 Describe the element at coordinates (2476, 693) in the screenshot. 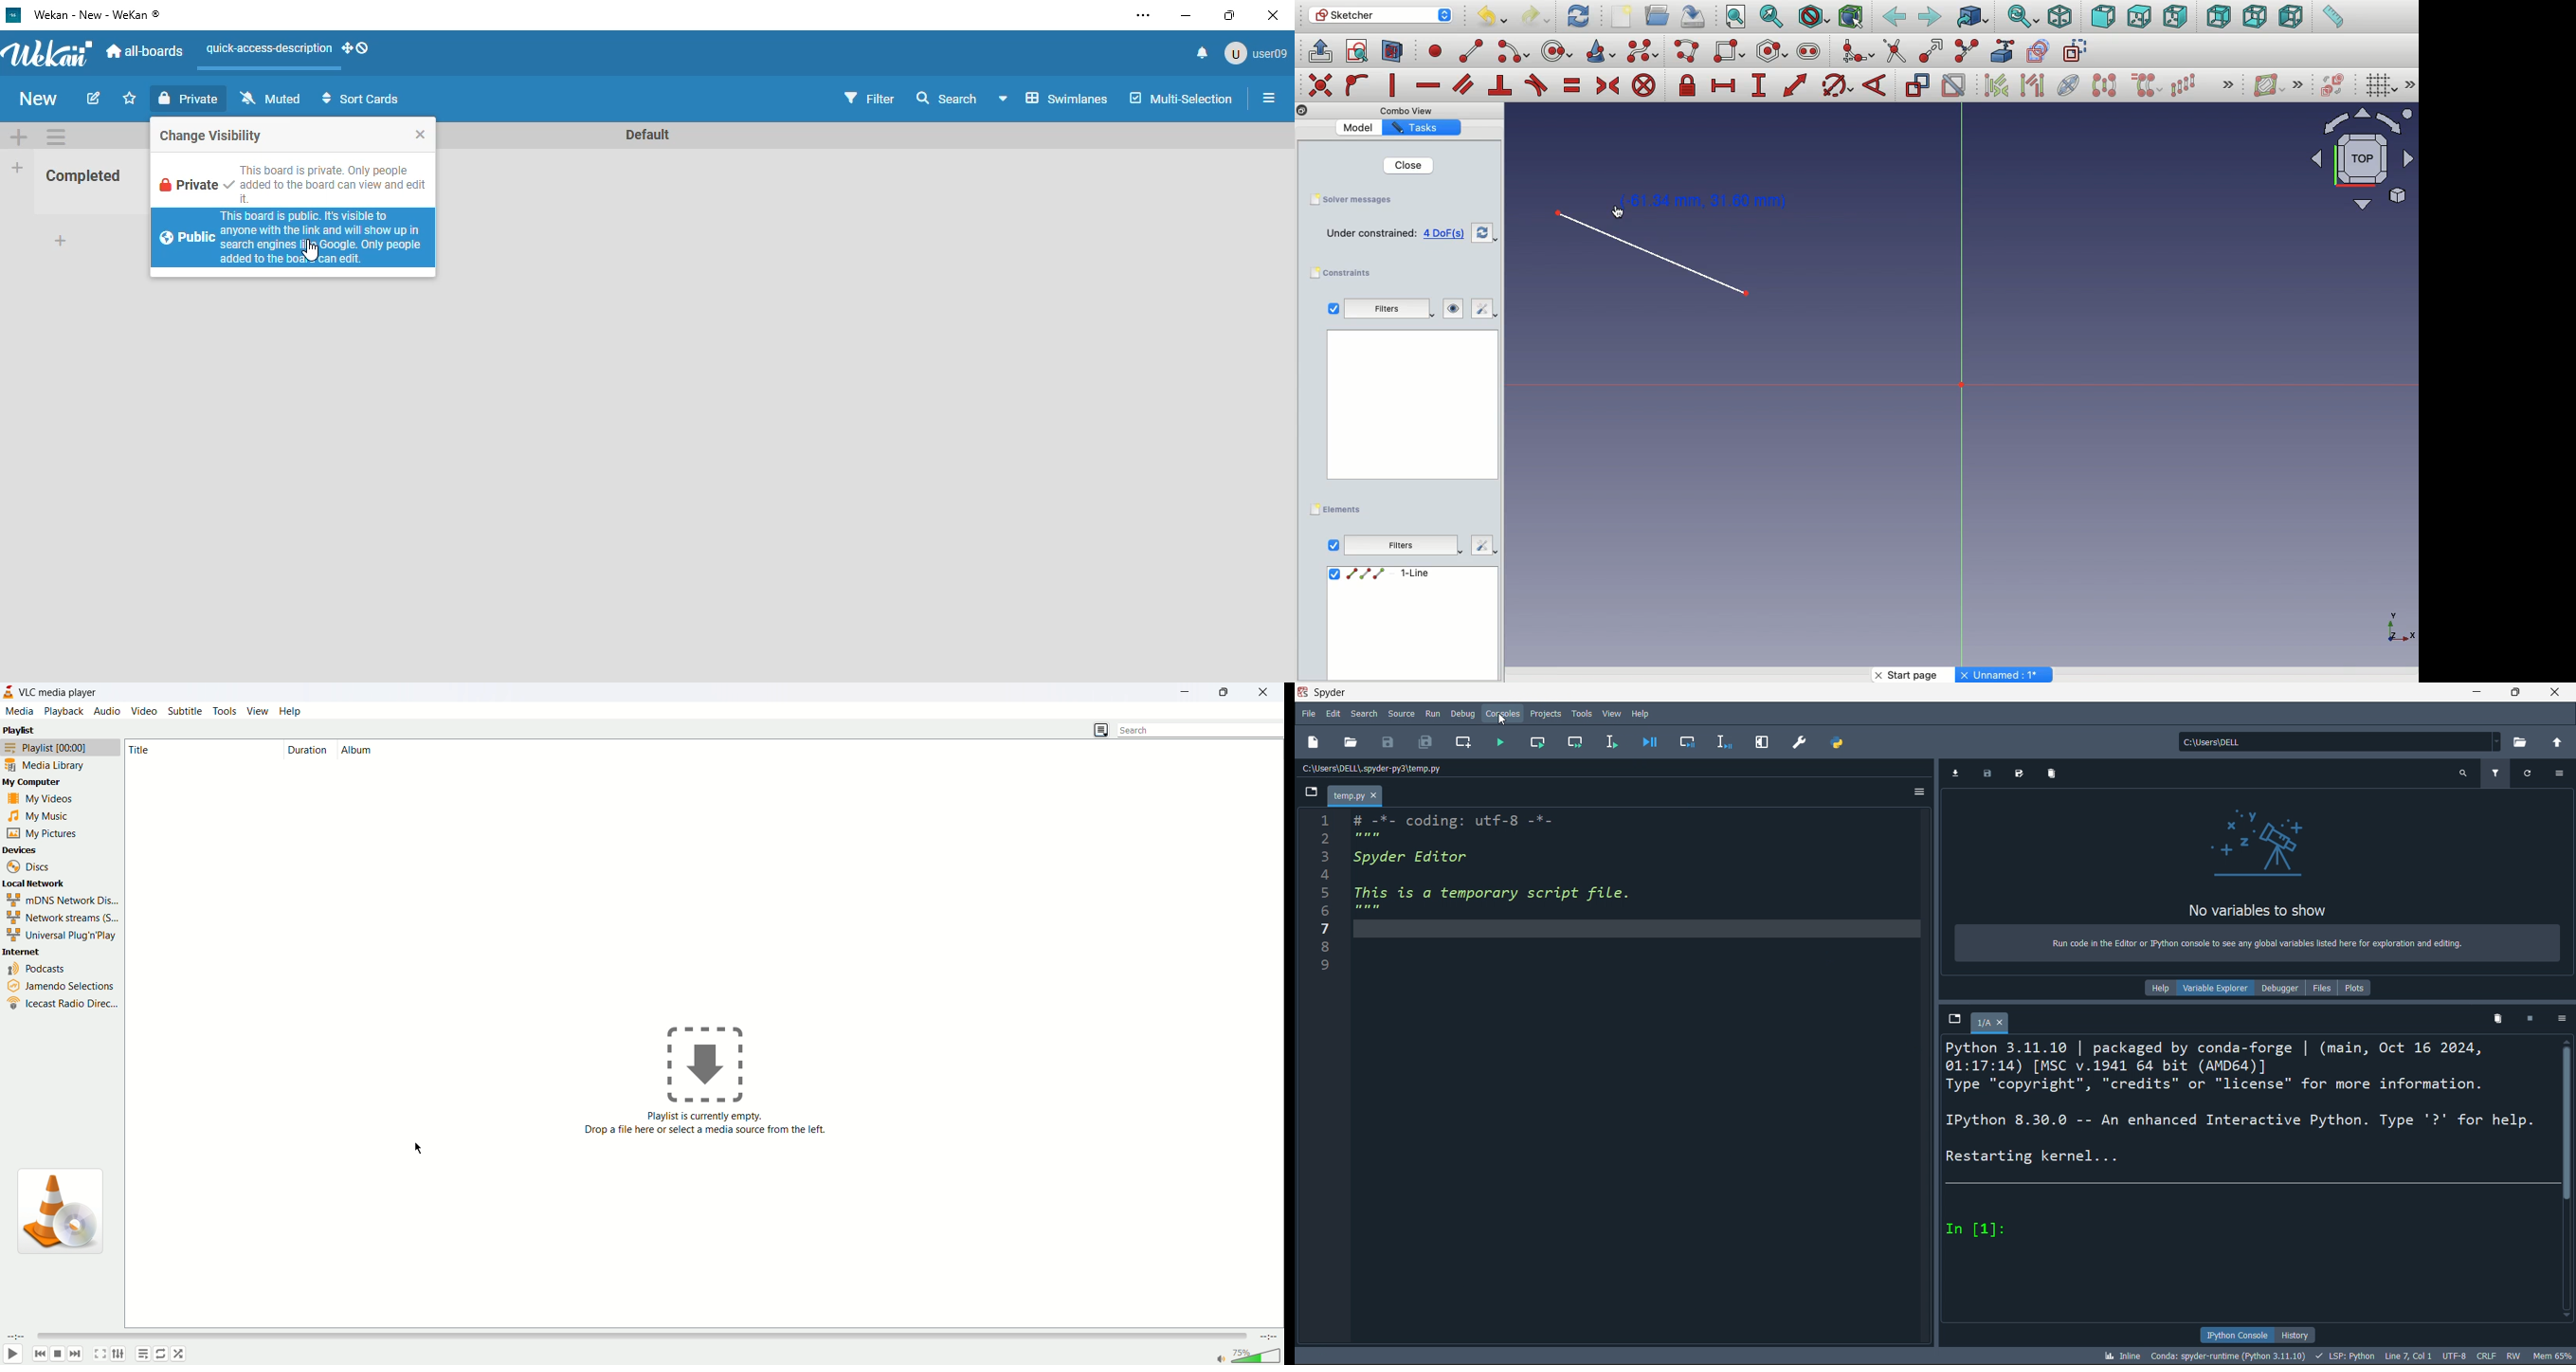

I see `minimize` at that location.